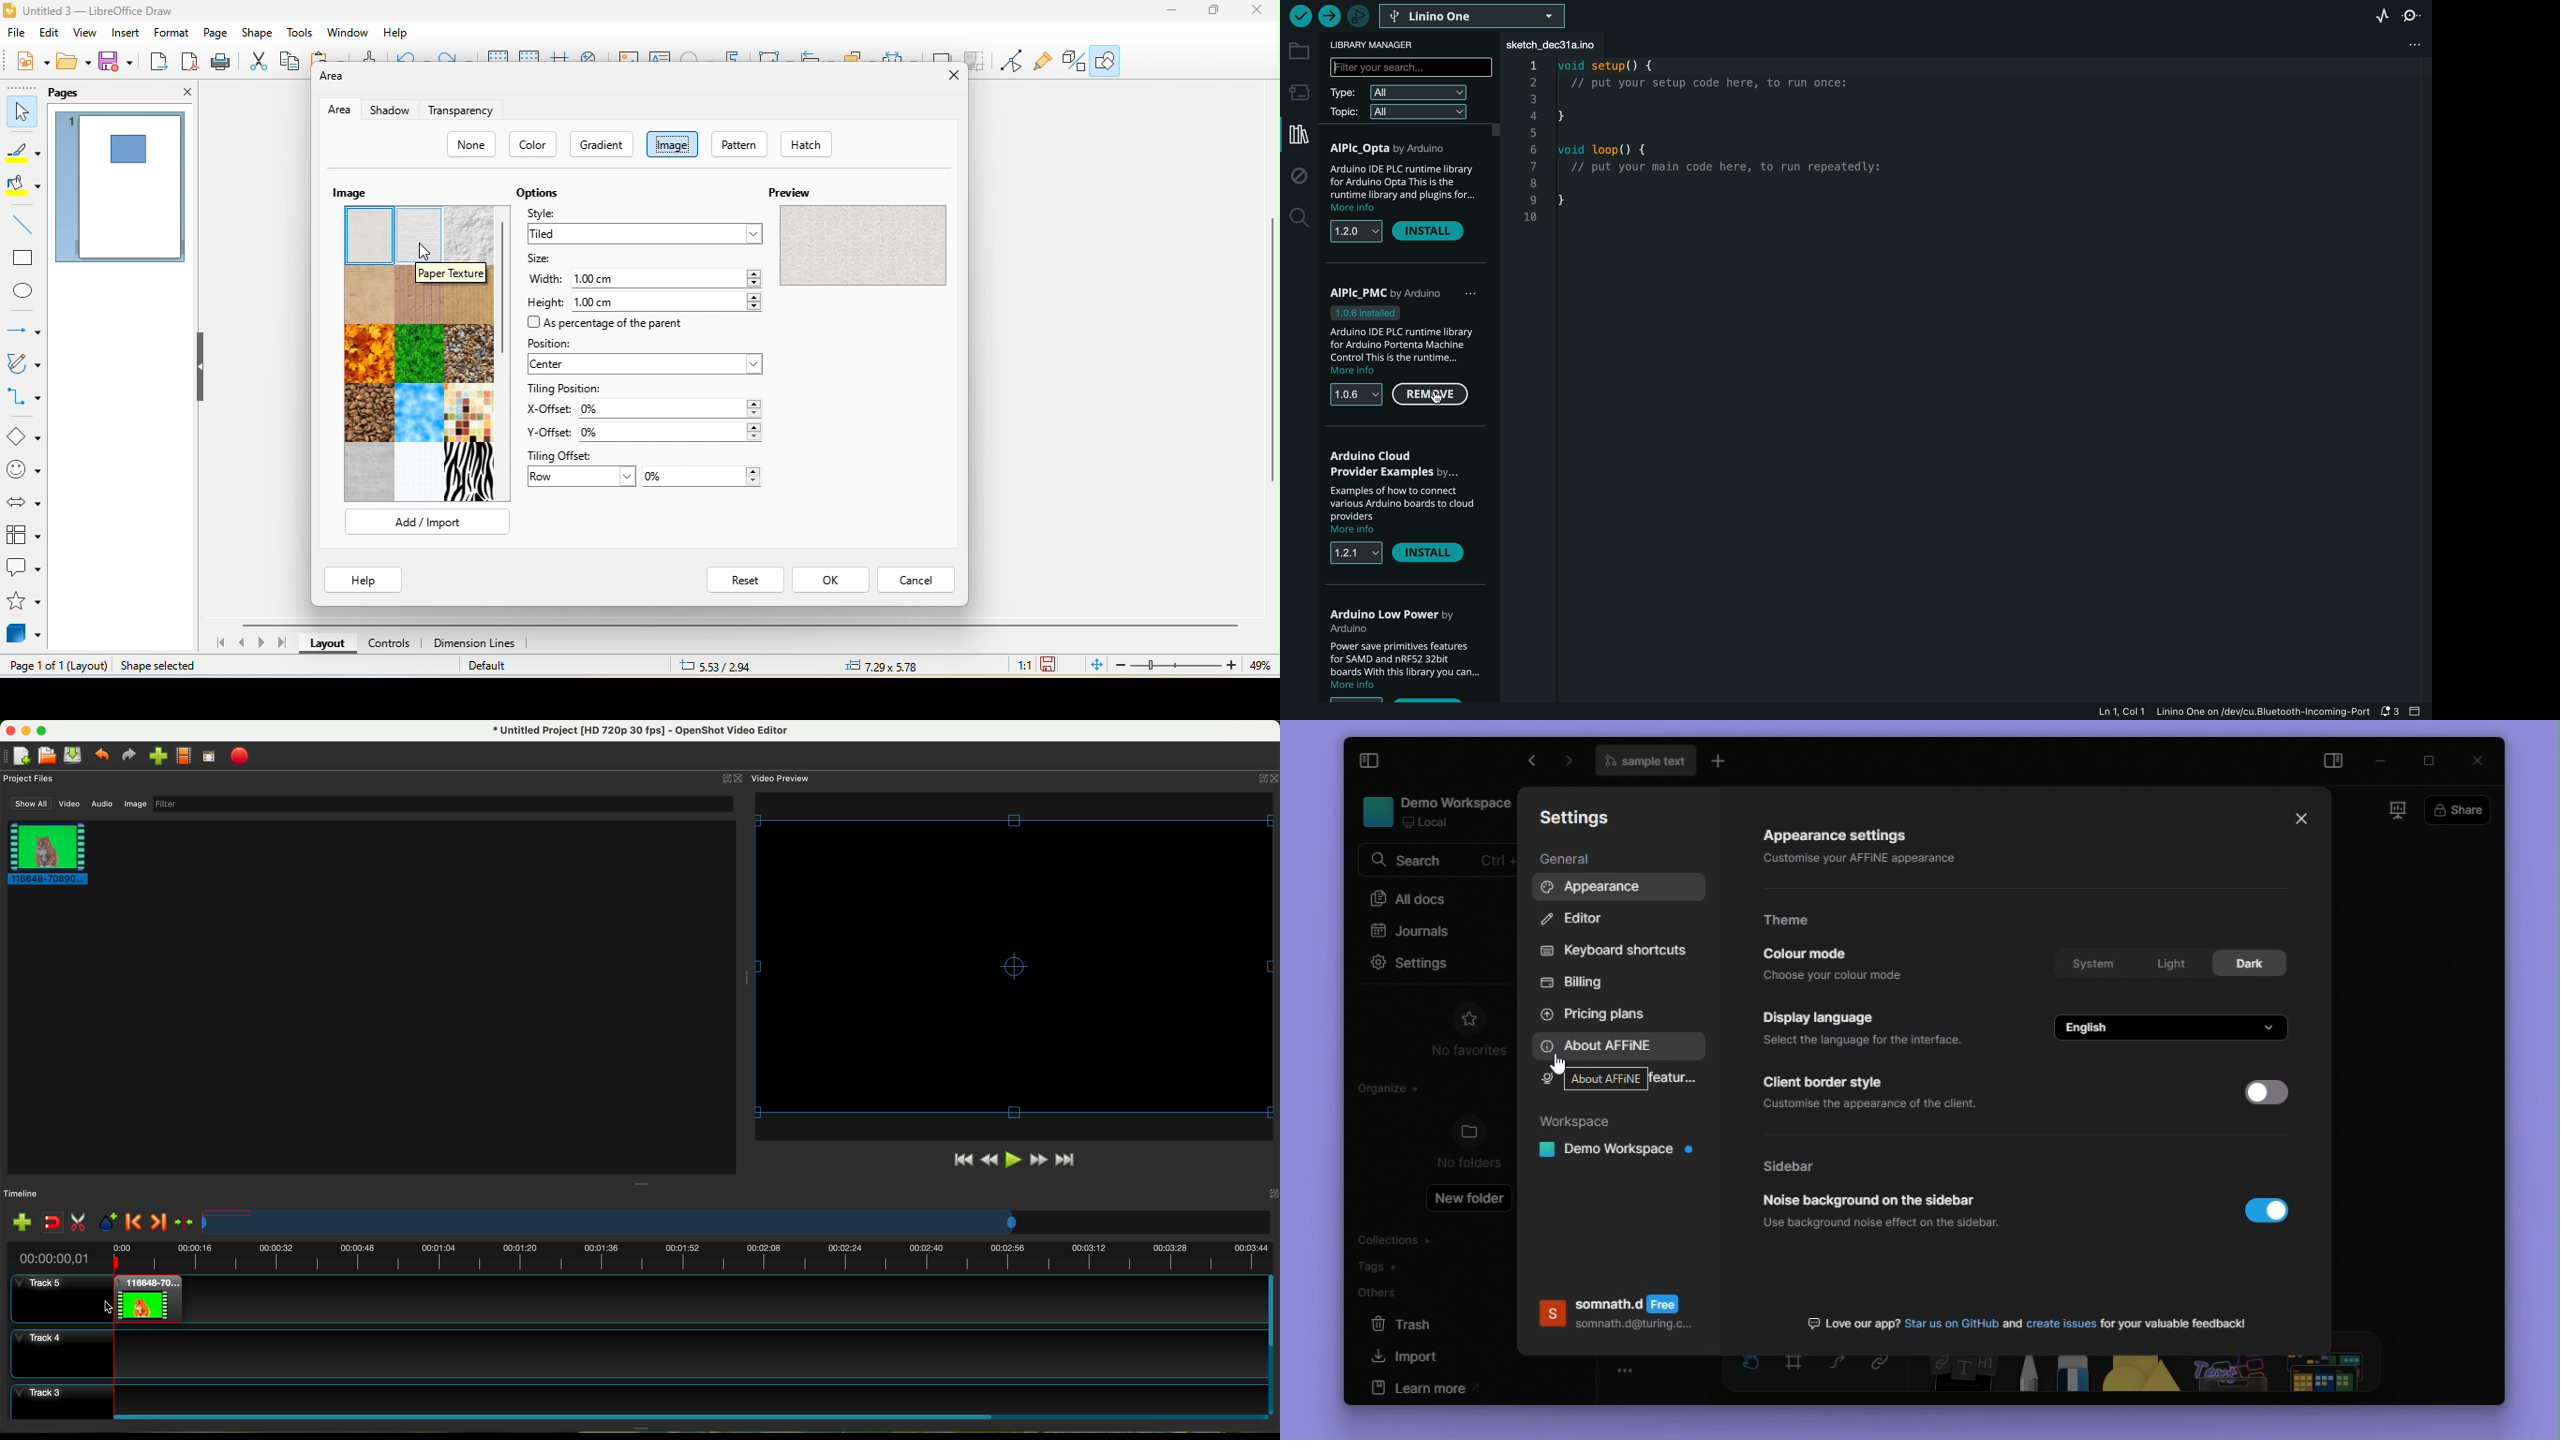  What do you see at coordinates (1114, 62) in the screenshot?
I see `show draw function` at bounding box center [1114, 62].